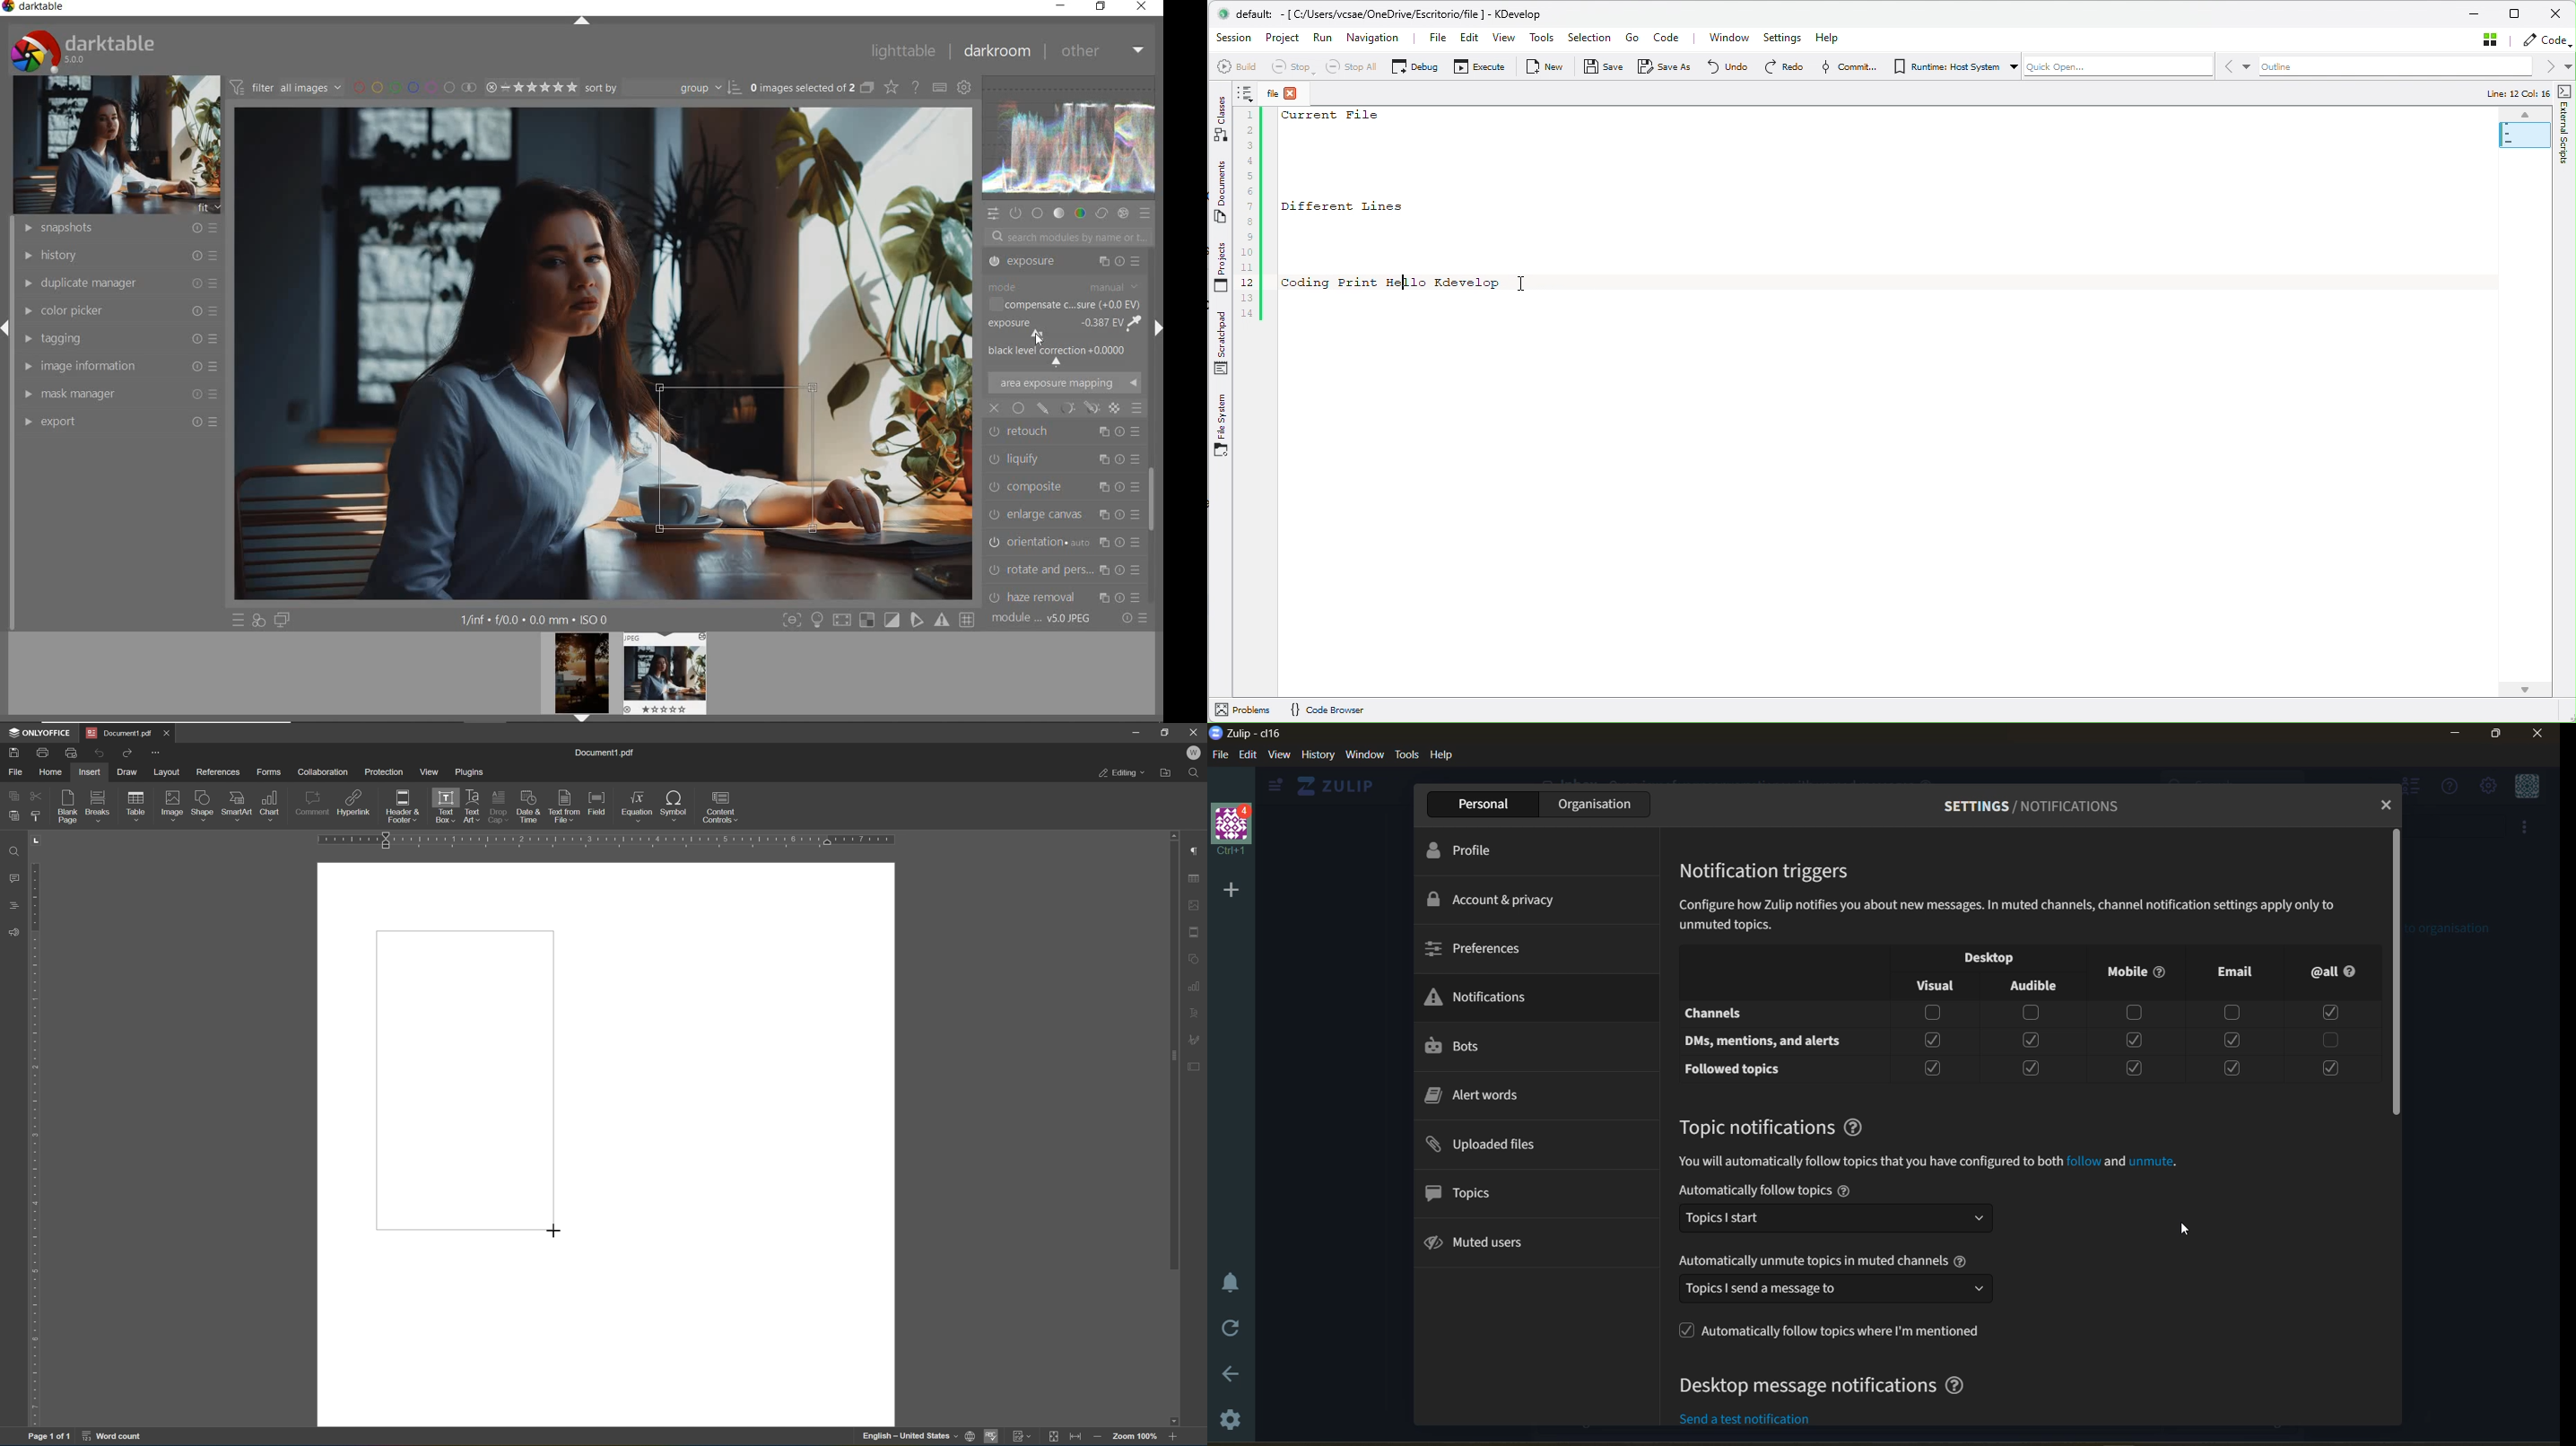 This screenshot has height=1456, width=2576. I want to click on Find, so click(1194, 773).